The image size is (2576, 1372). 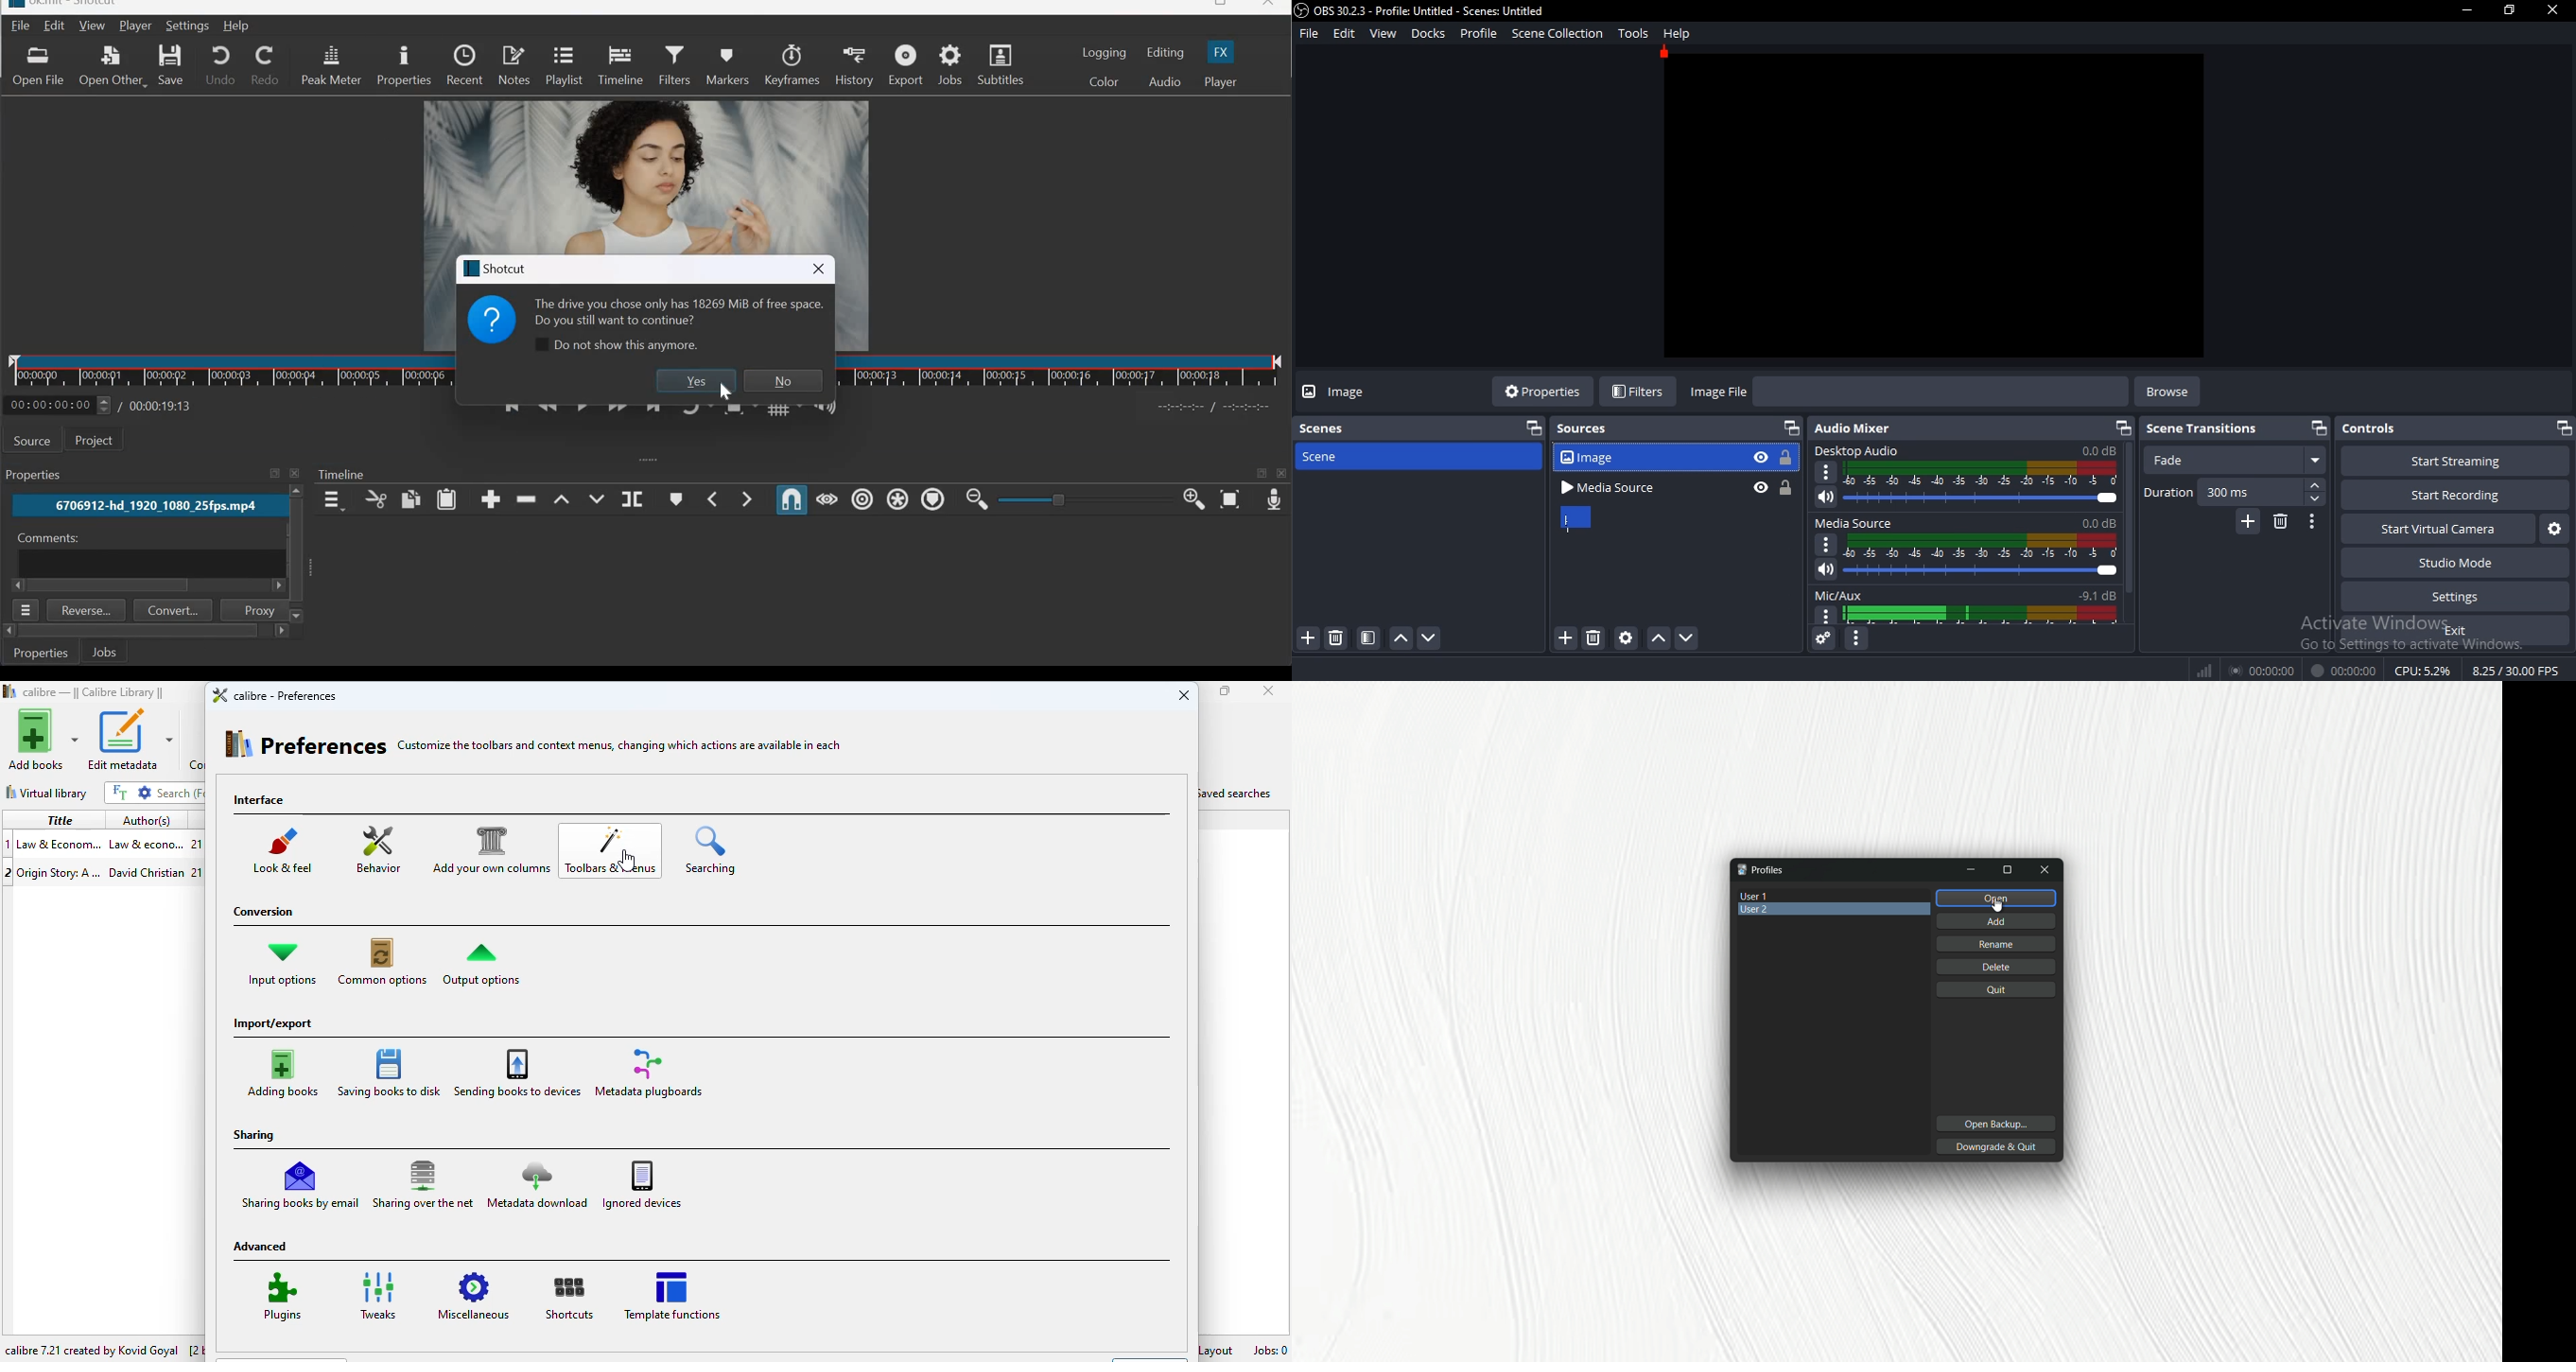 What do you see at coordinates (1982, 473) in the screenshot?
I see `audio display` at bounding box center [1982, 473].